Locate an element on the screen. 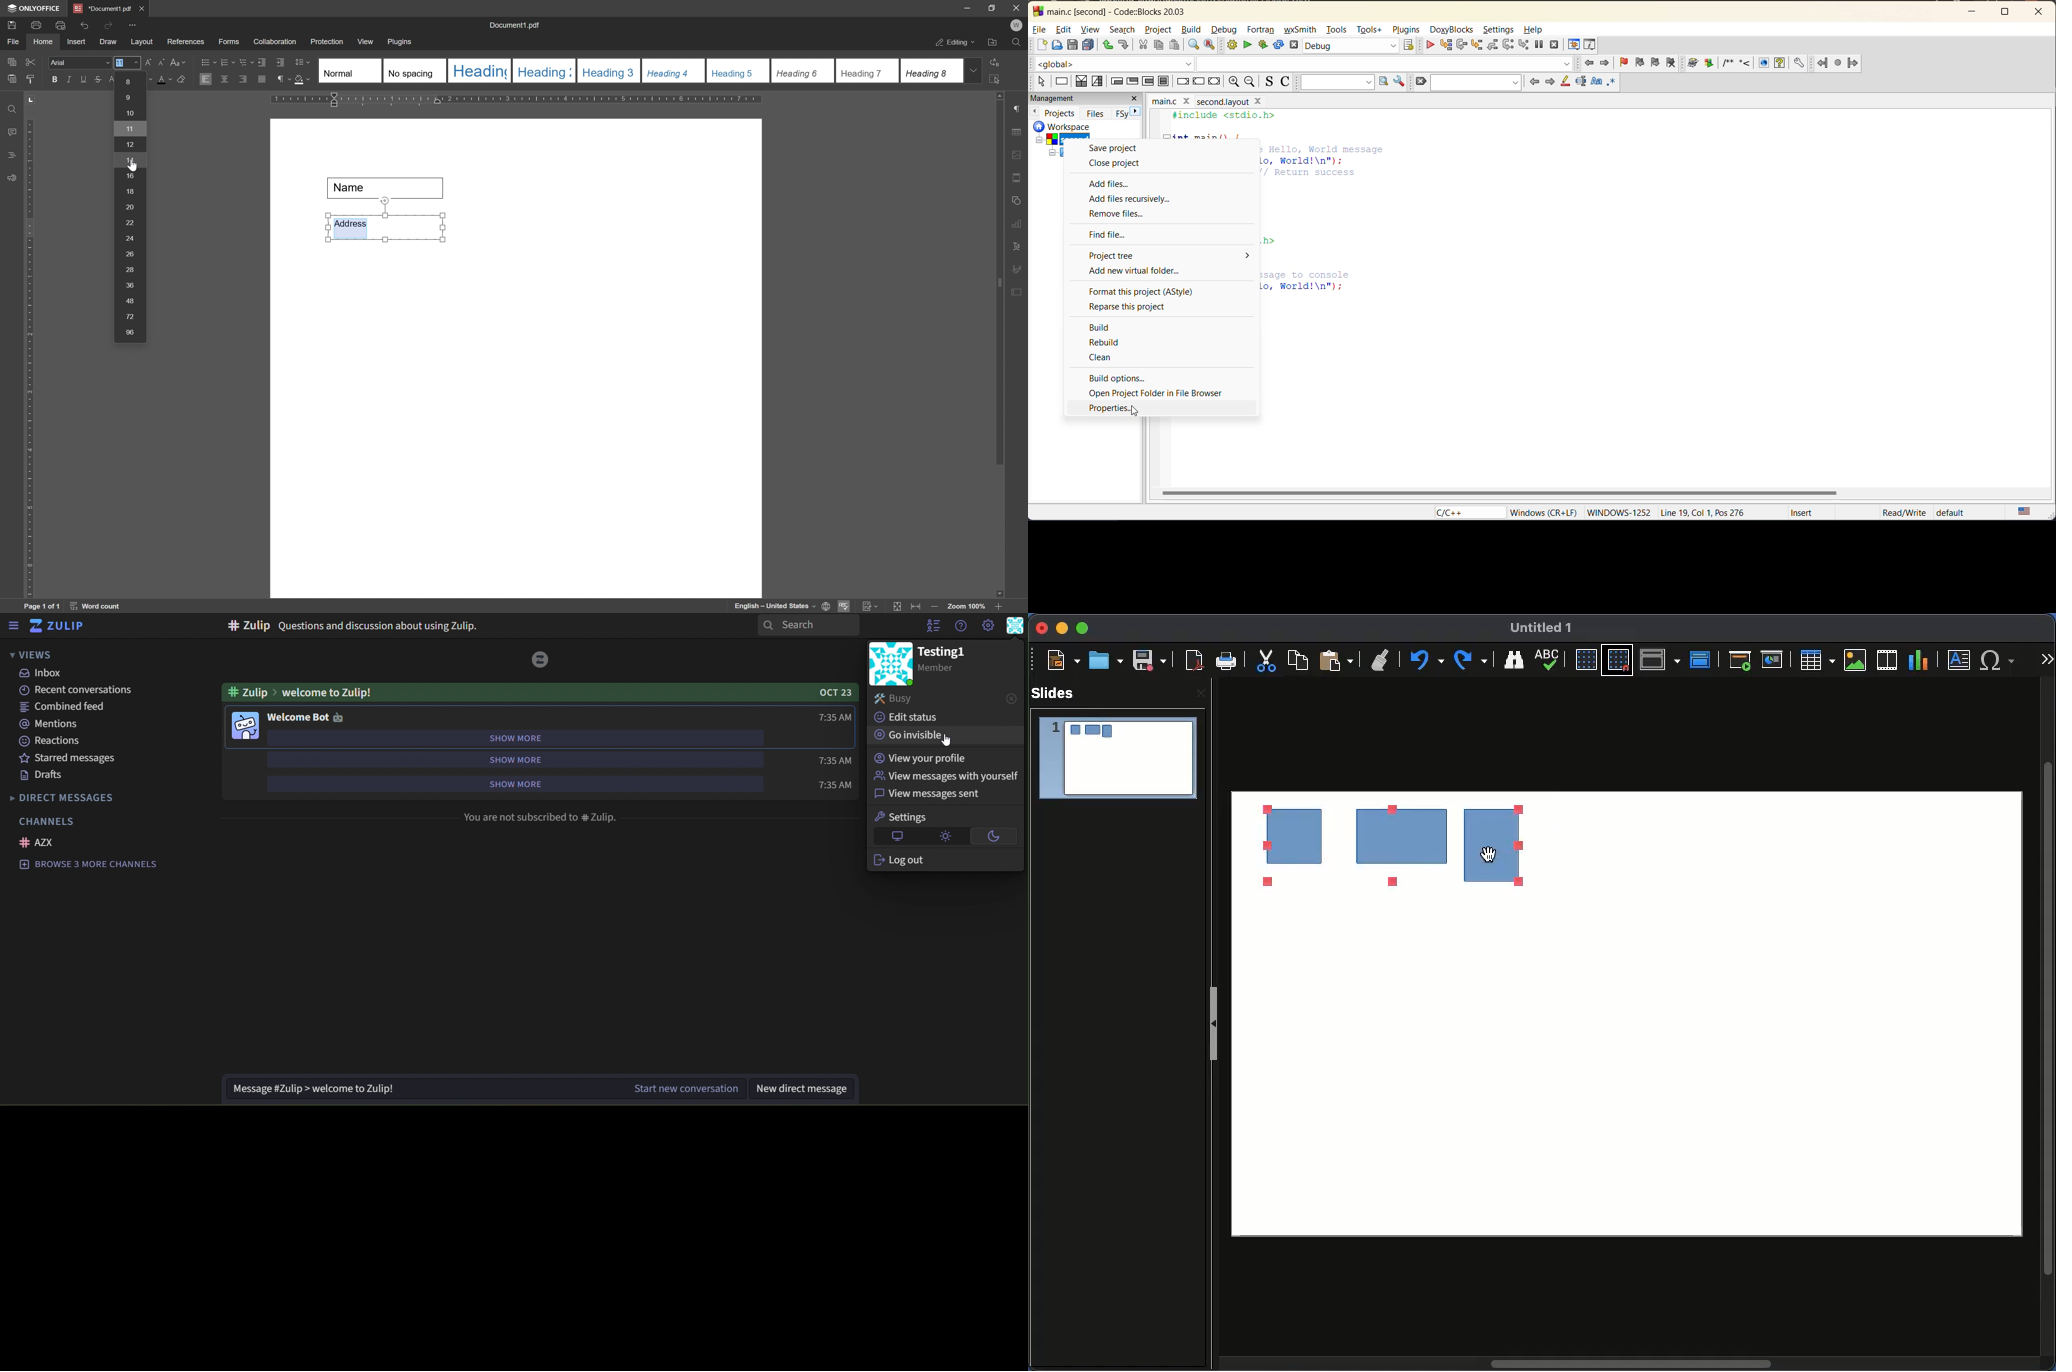 This screenshot has width=2072, height=1372. edit status is located at coordinates (912, 718).